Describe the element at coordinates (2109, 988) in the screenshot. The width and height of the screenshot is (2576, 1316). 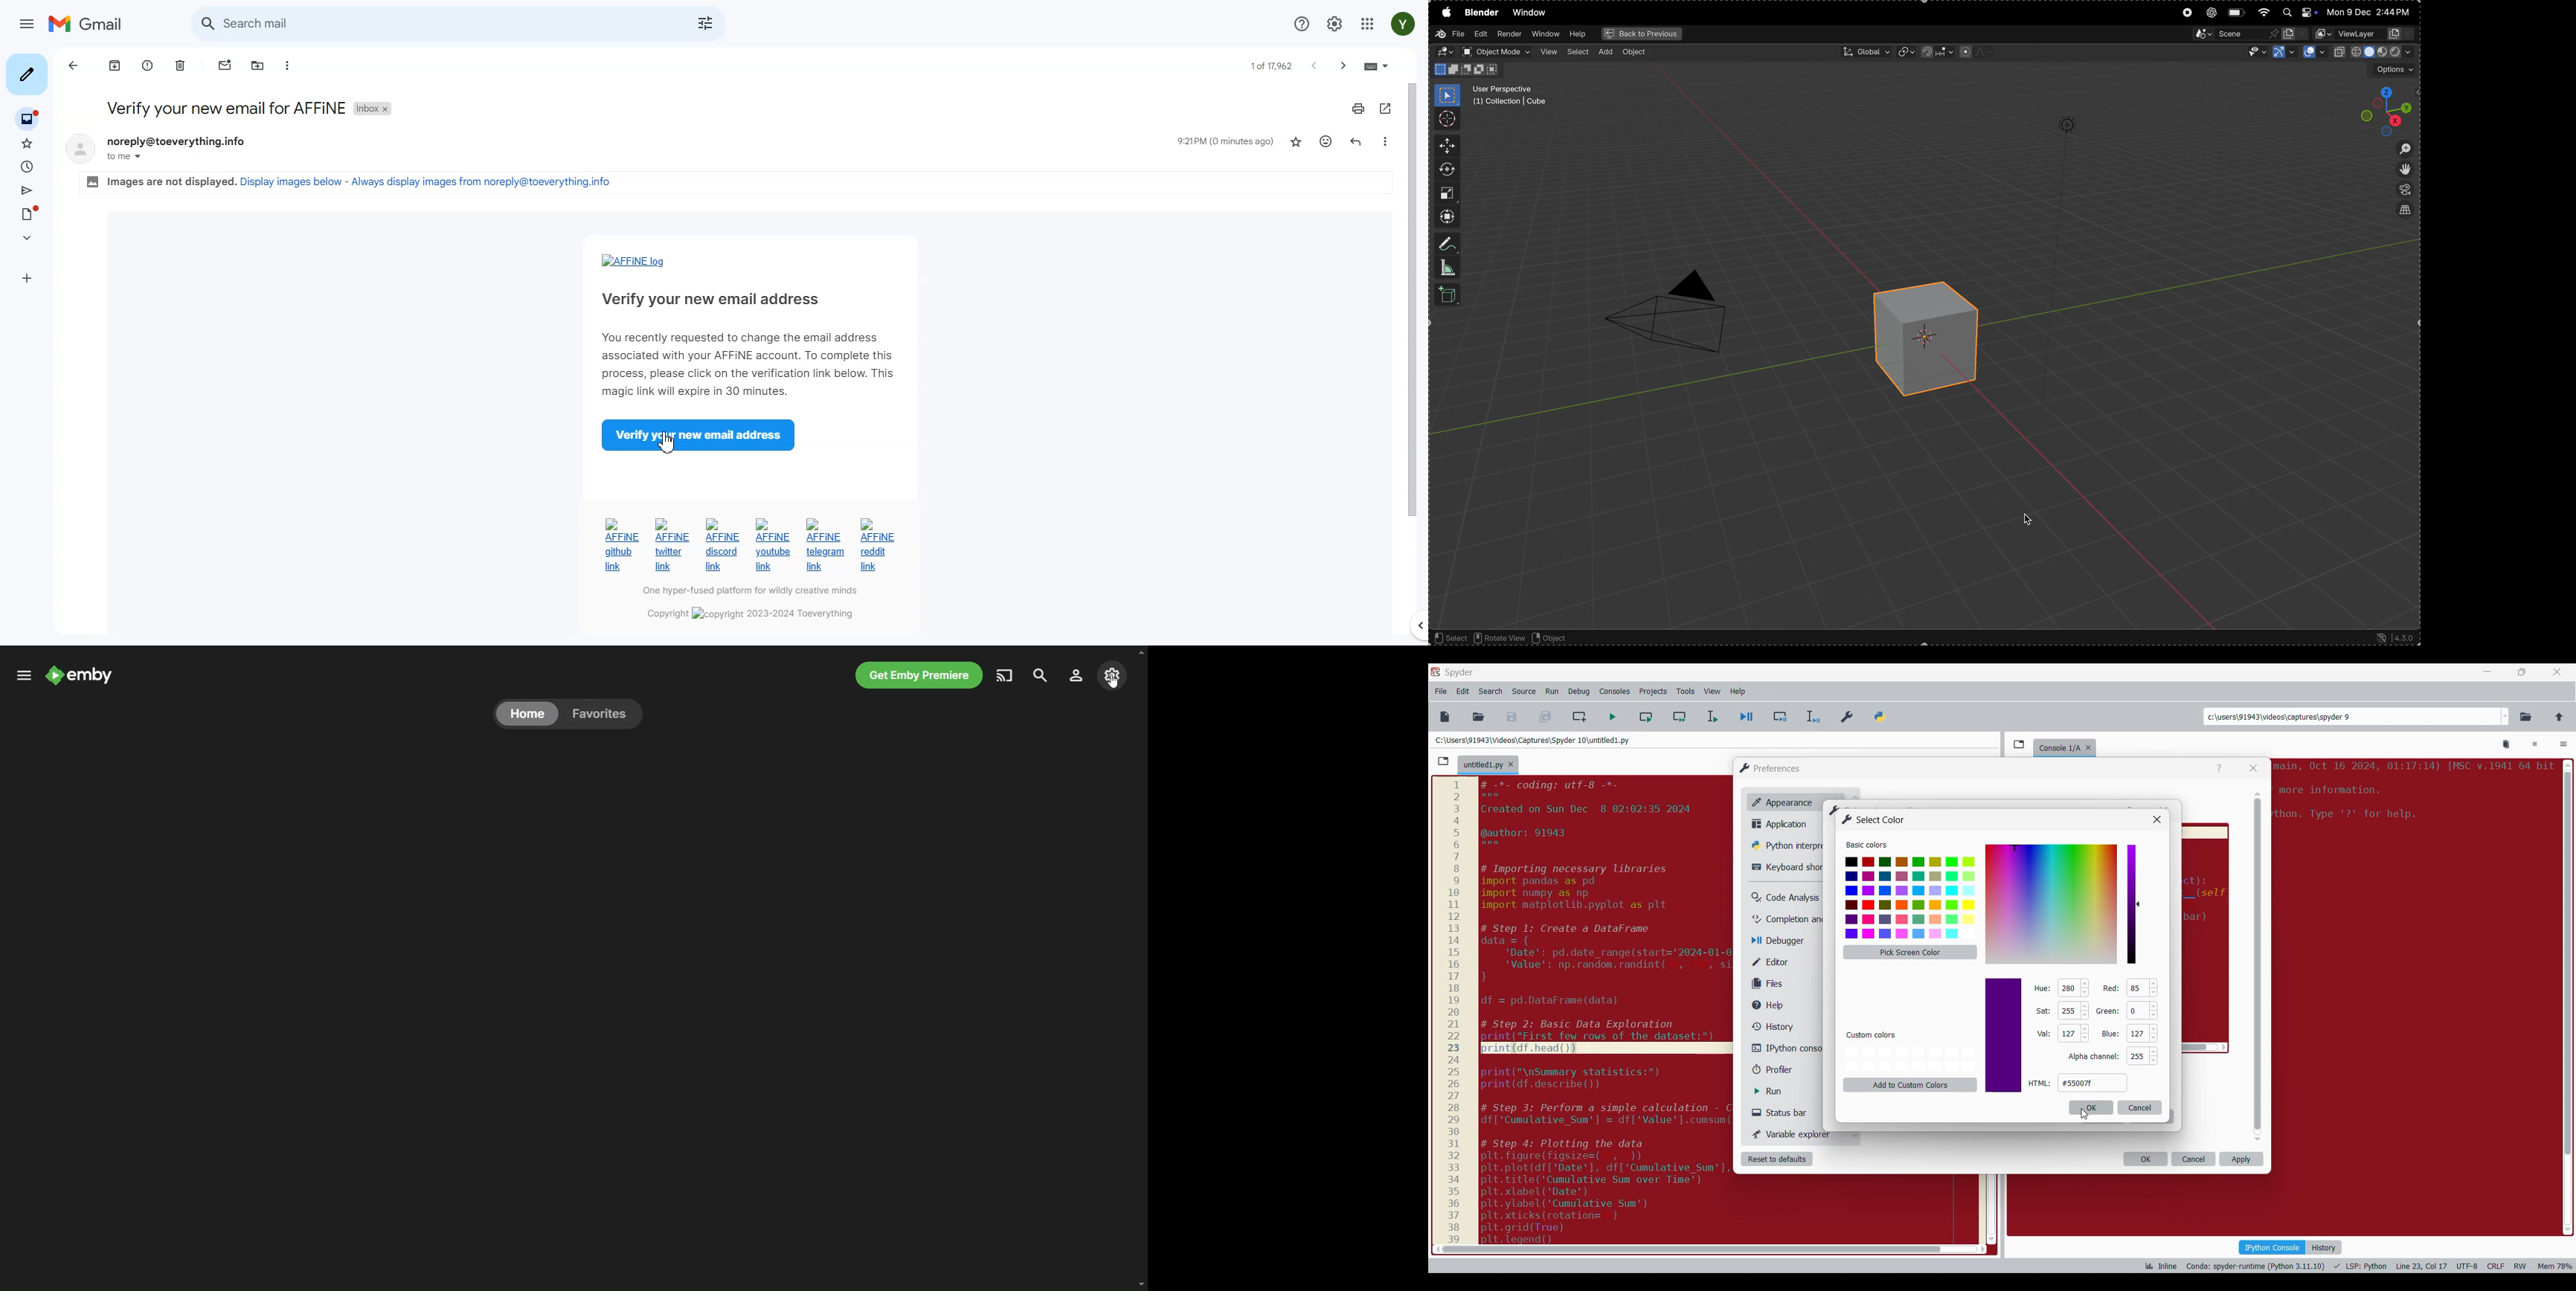
I see `red` at that location.